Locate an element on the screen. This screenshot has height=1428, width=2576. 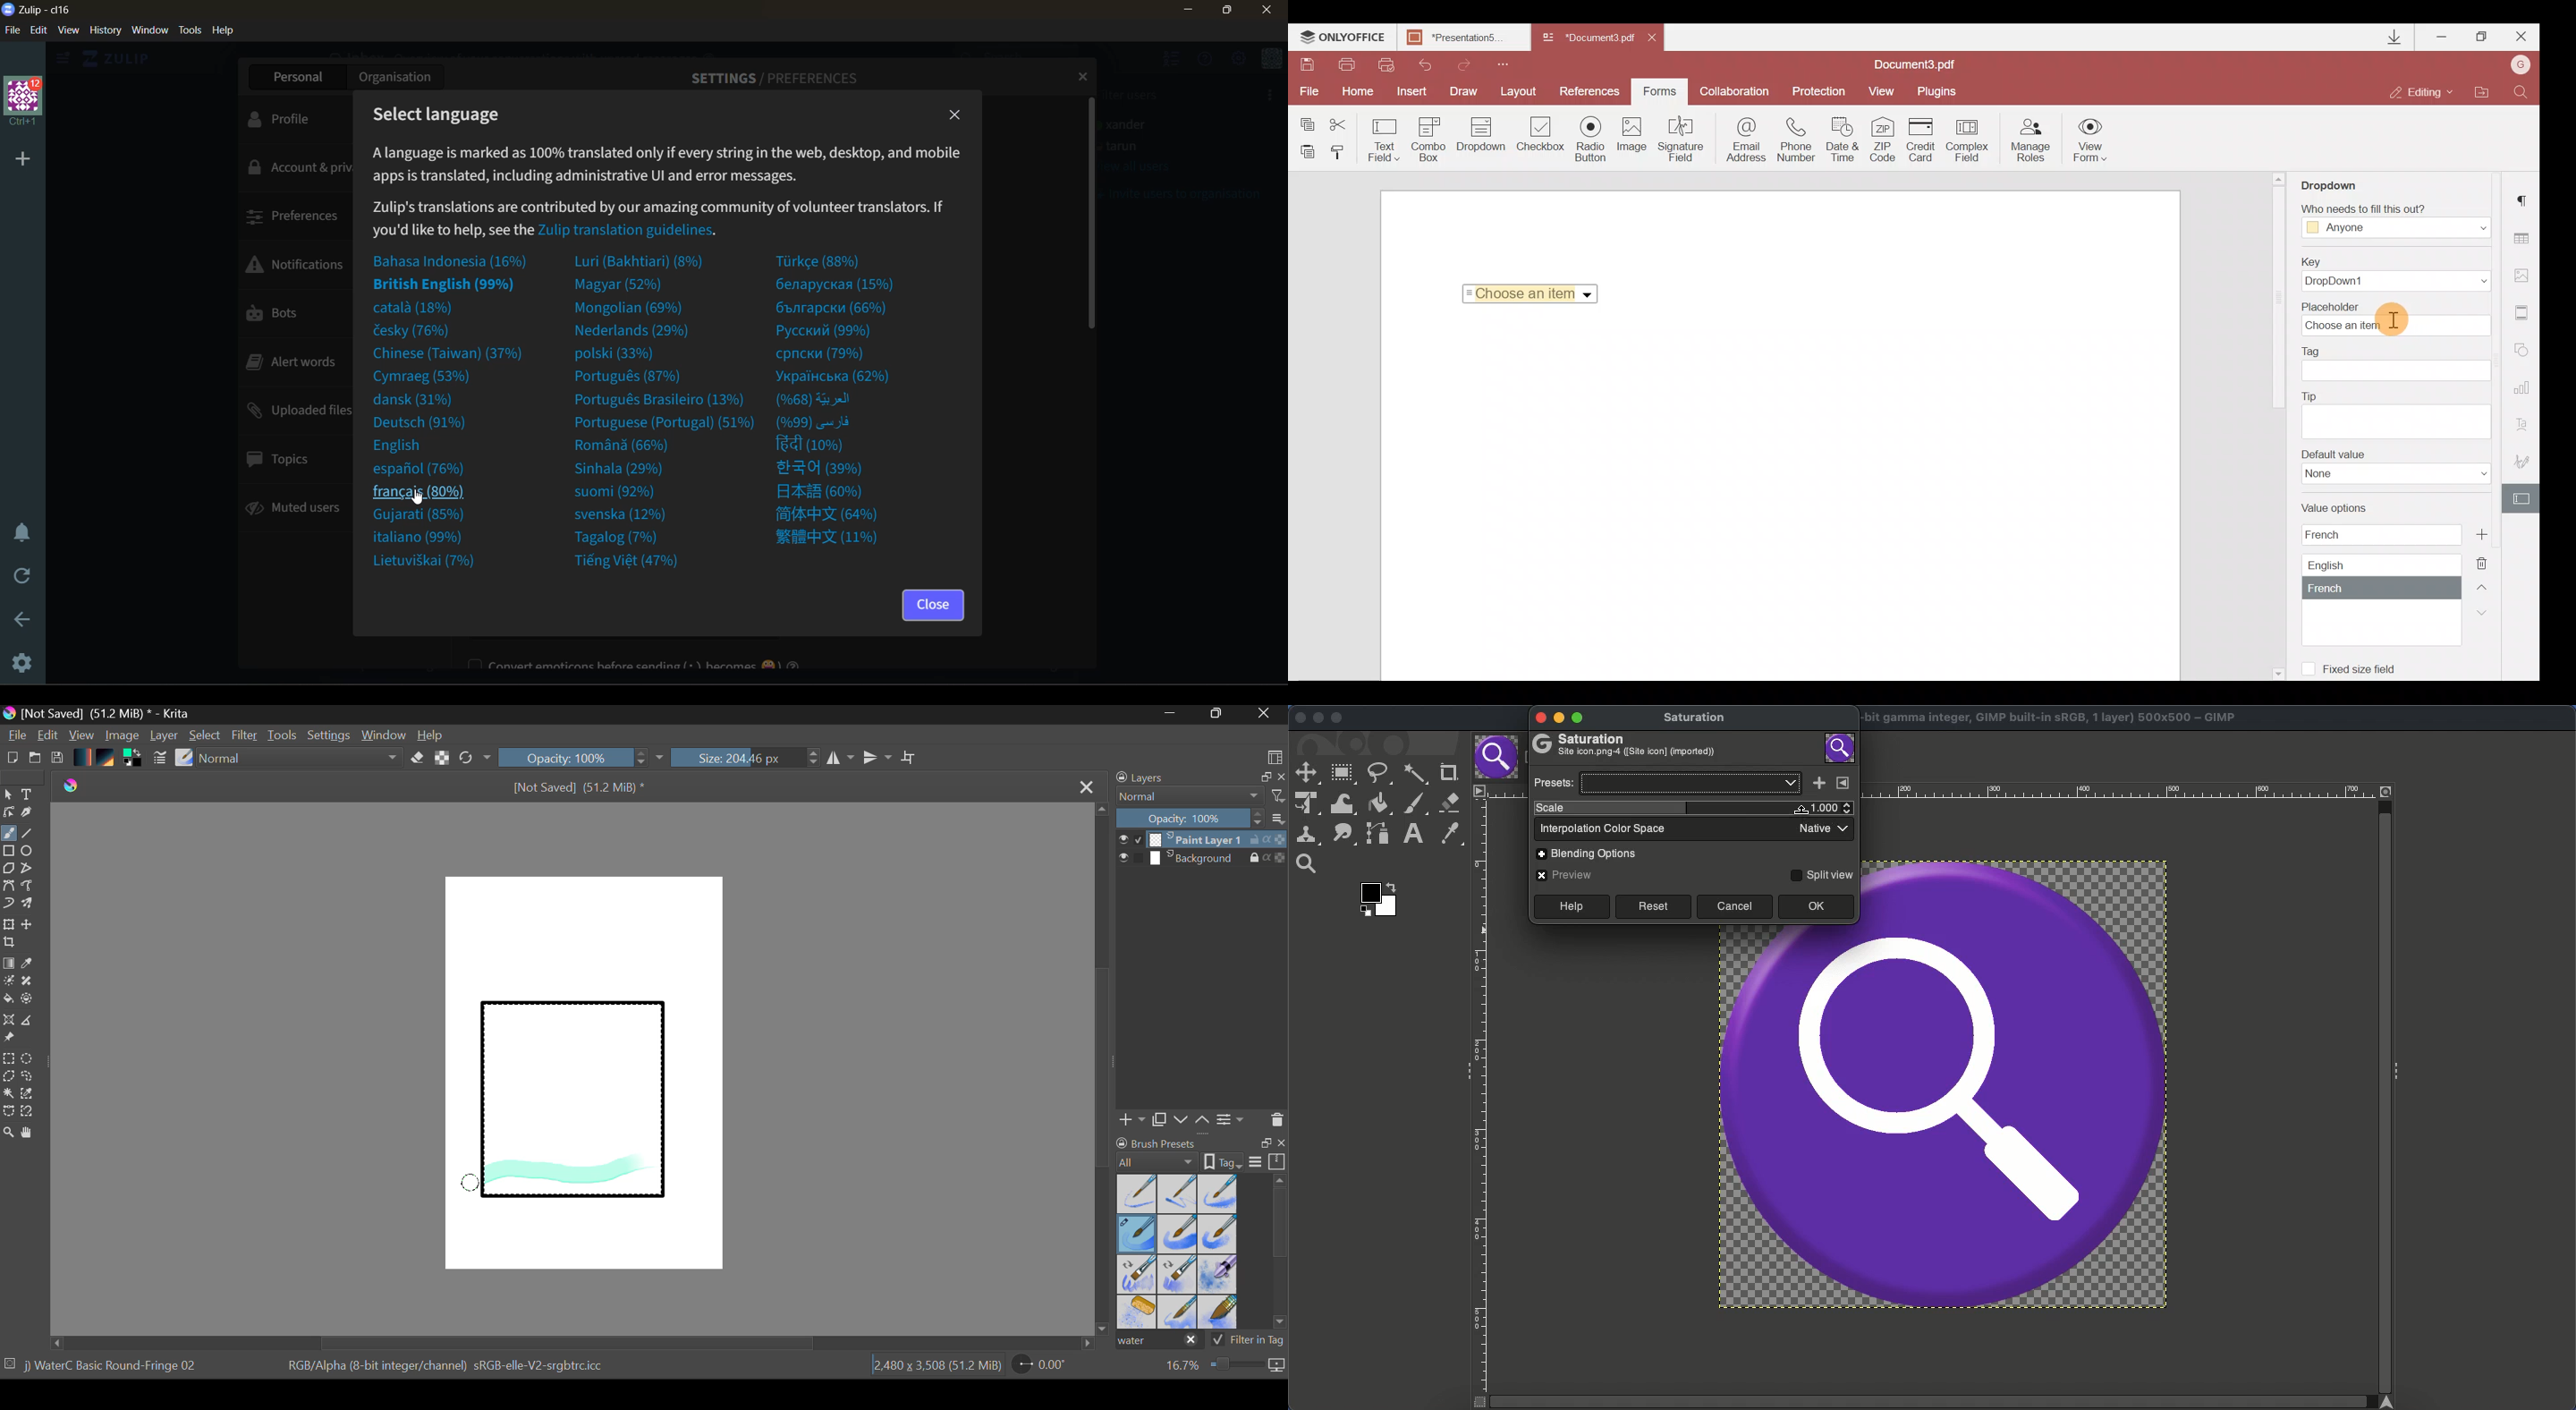
Save is located at coordinates (56, 759).